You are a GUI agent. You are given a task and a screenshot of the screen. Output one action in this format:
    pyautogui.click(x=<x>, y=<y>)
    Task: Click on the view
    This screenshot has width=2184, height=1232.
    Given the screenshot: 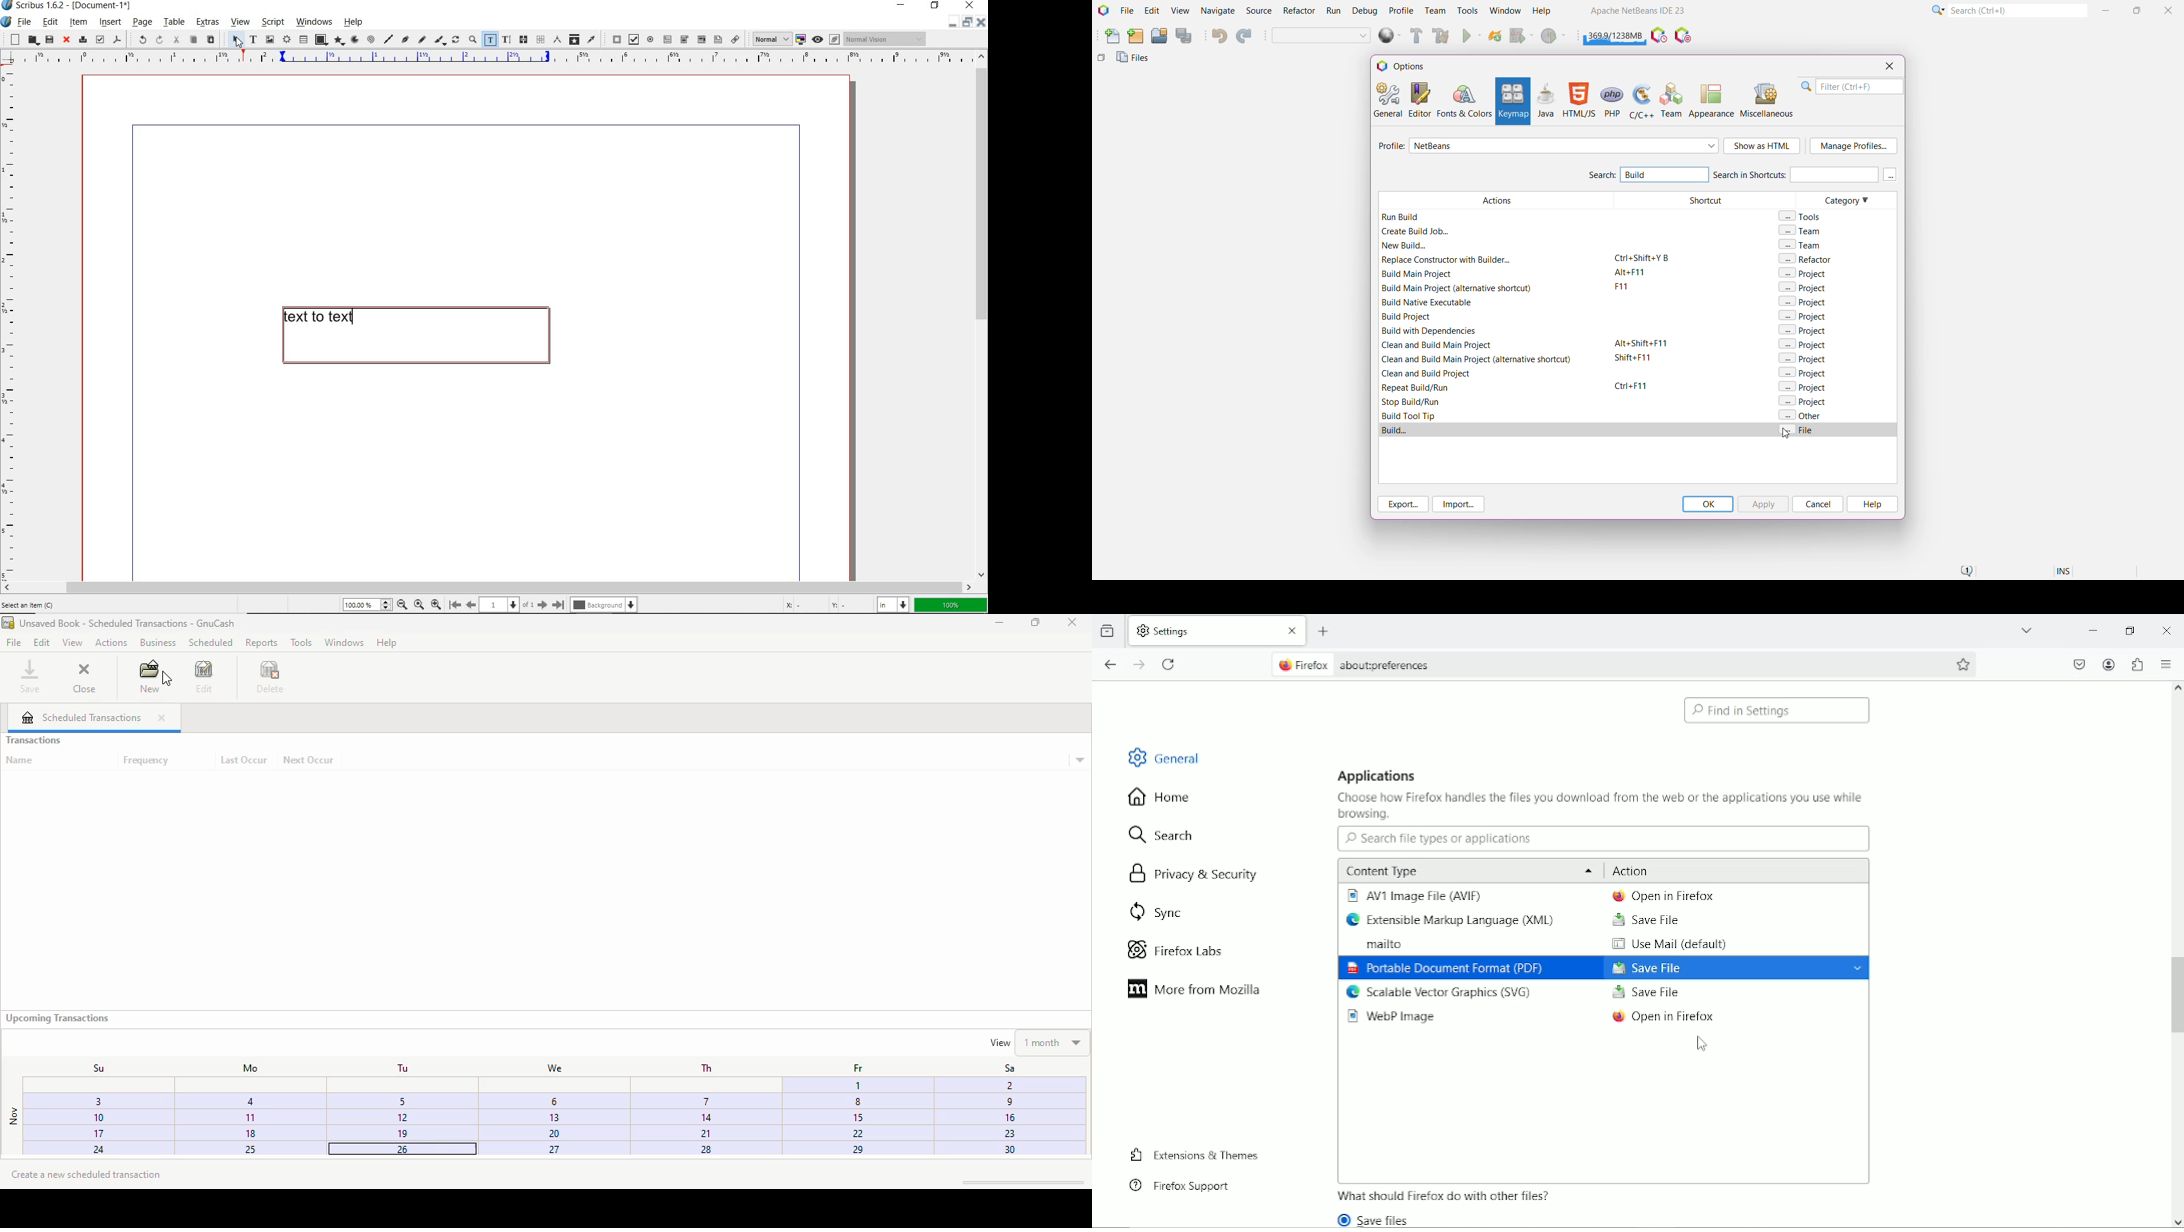 What is the action you would take?
    pyautogui.click(x=72, y=644)
    